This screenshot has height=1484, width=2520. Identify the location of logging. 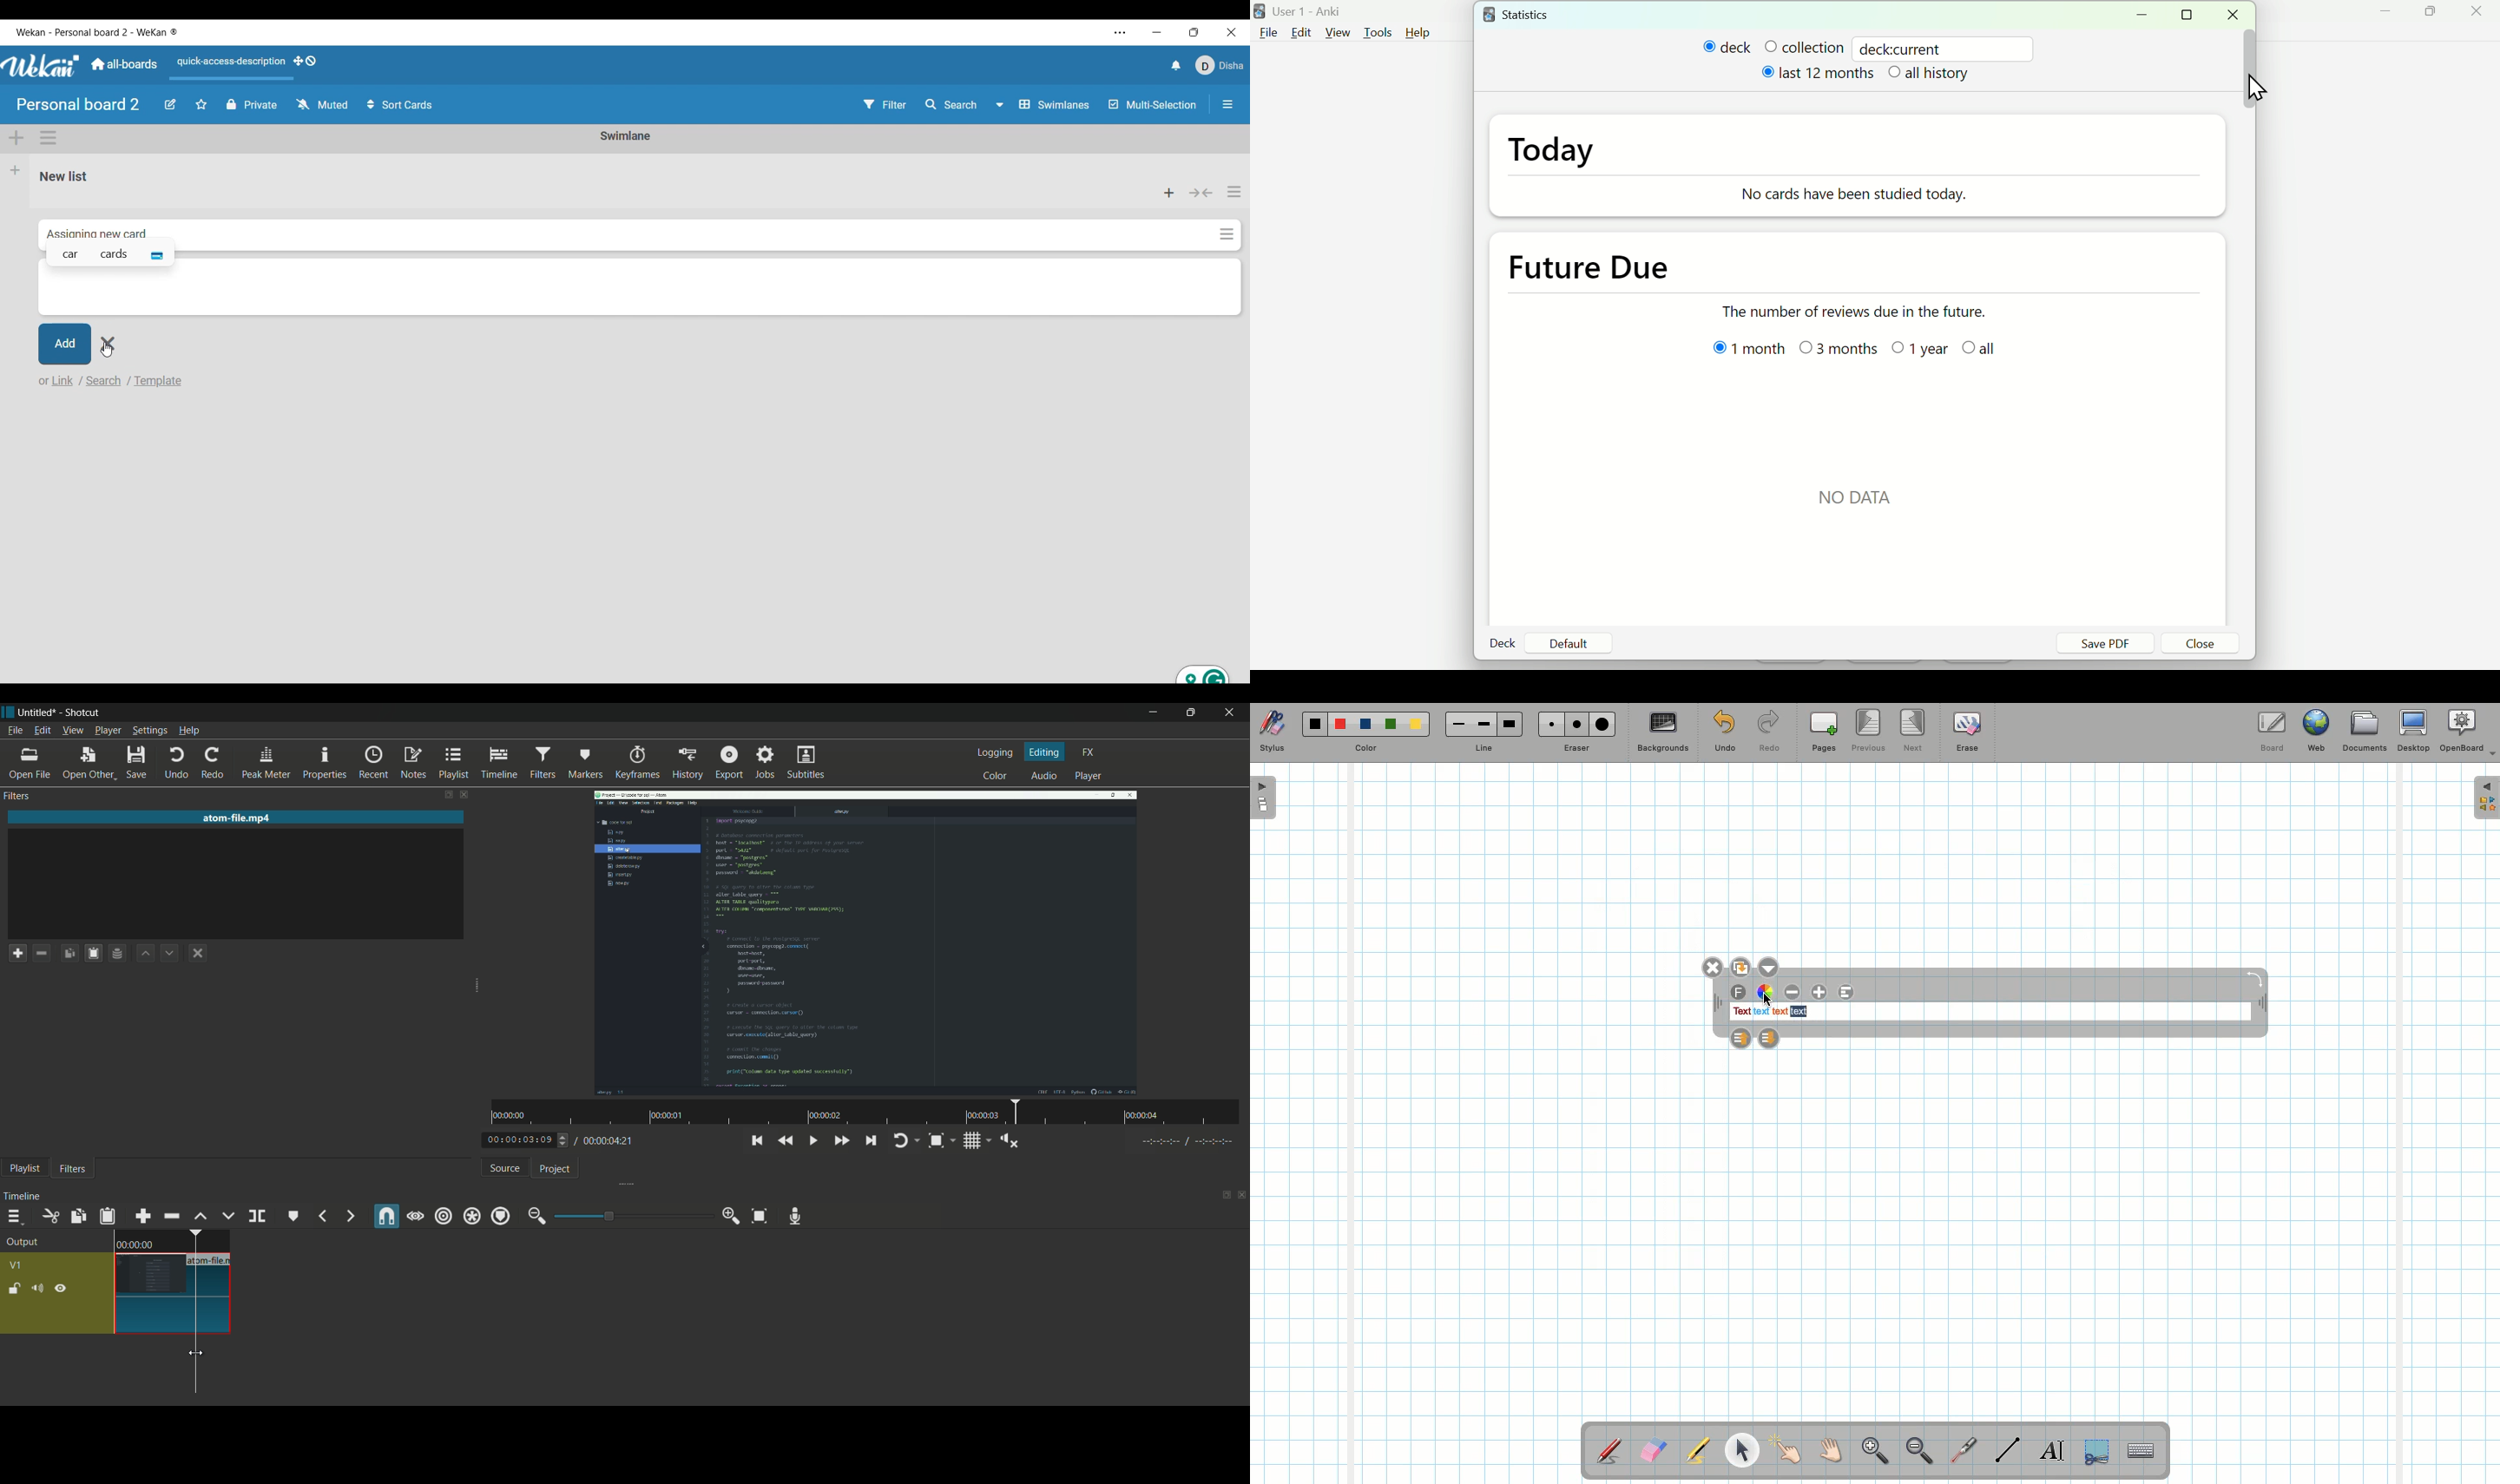
(995, 752).